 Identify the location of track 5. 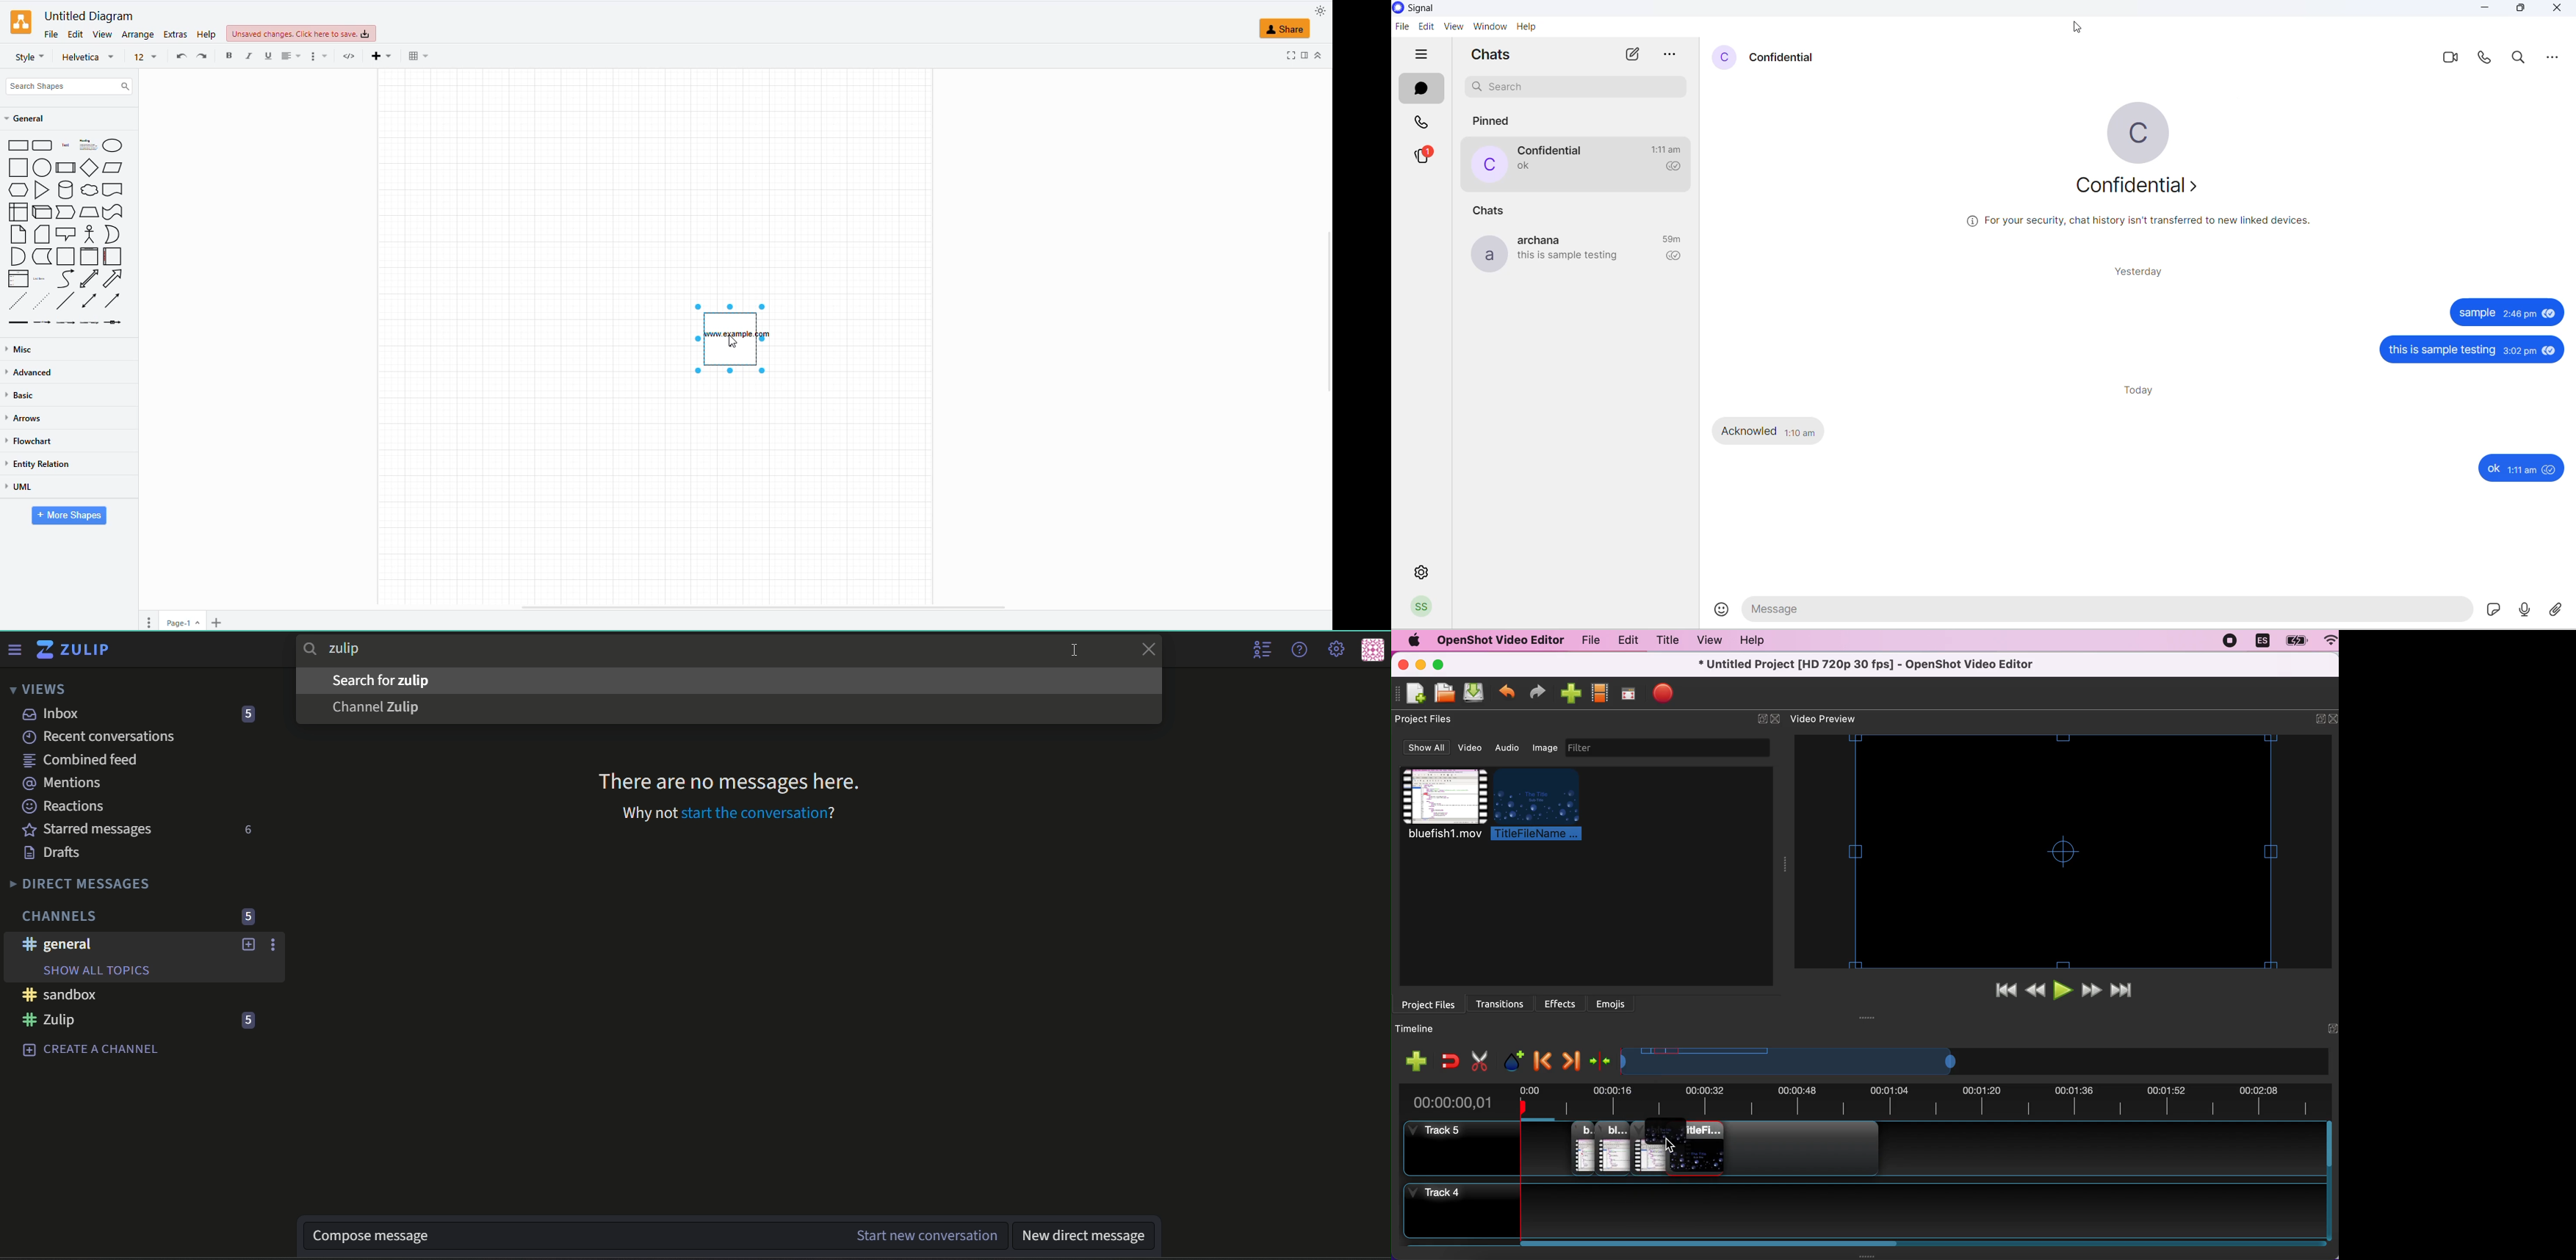
(1457, 1148).